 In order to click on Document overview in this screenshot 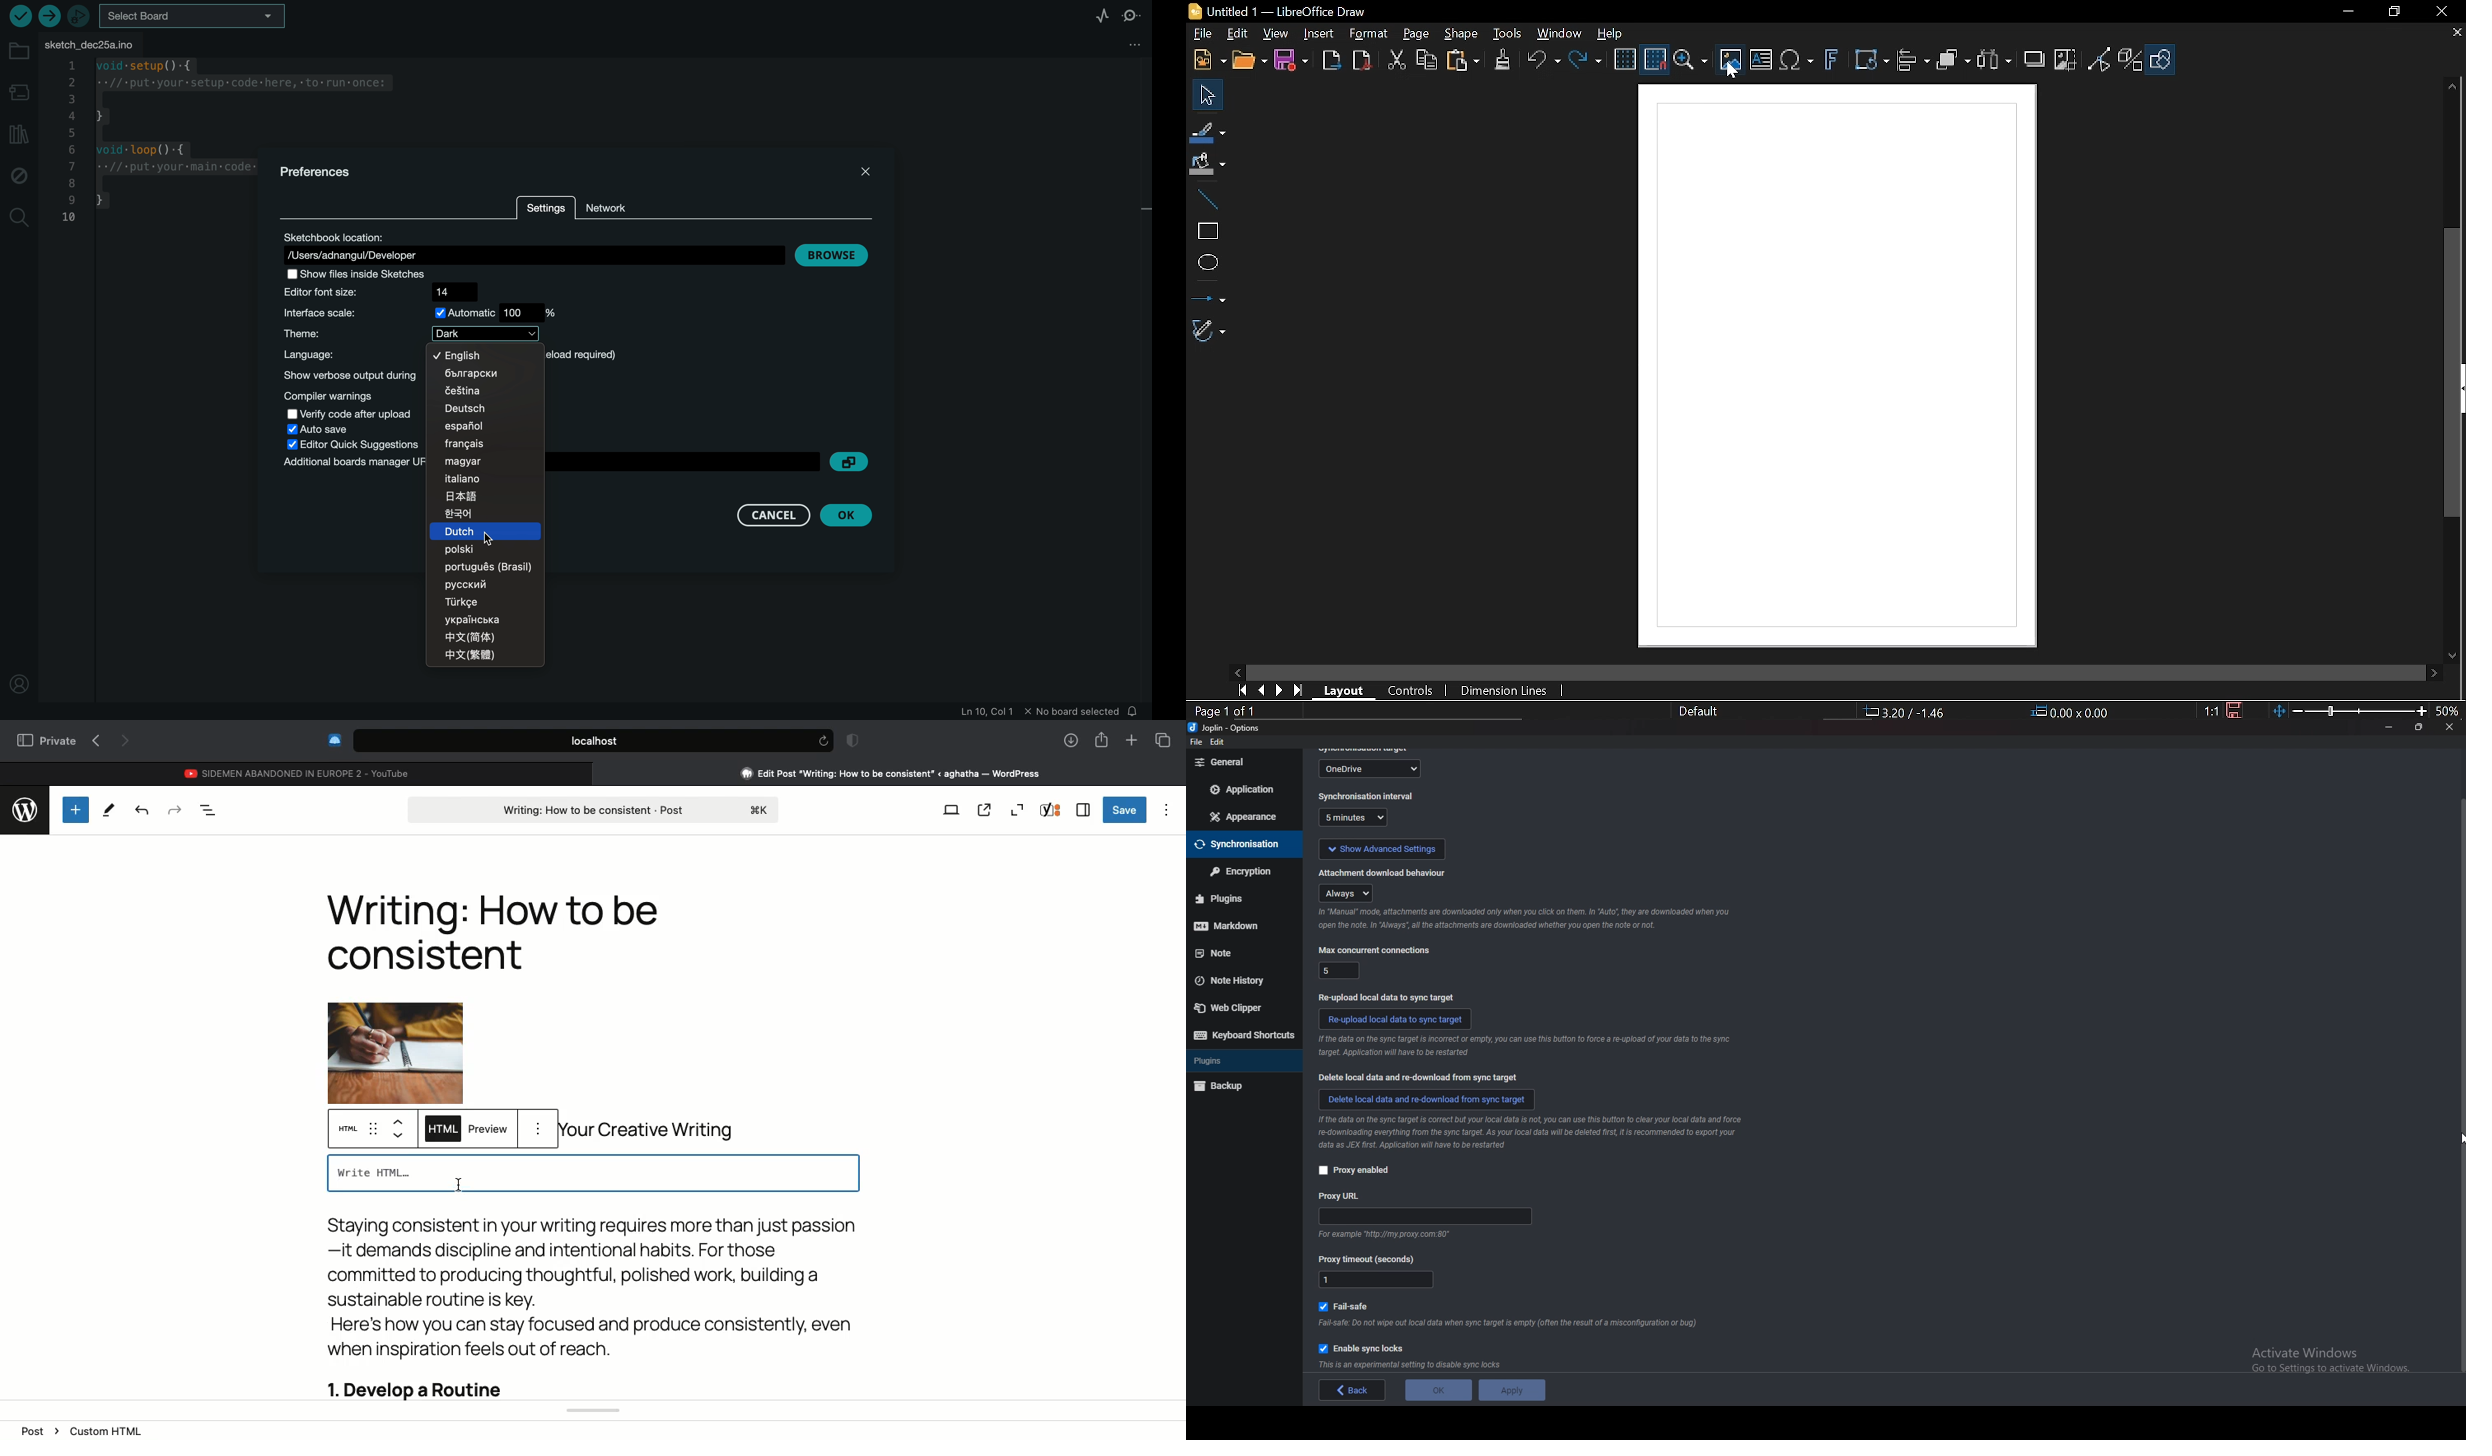, I will do `click(209, 810)`.